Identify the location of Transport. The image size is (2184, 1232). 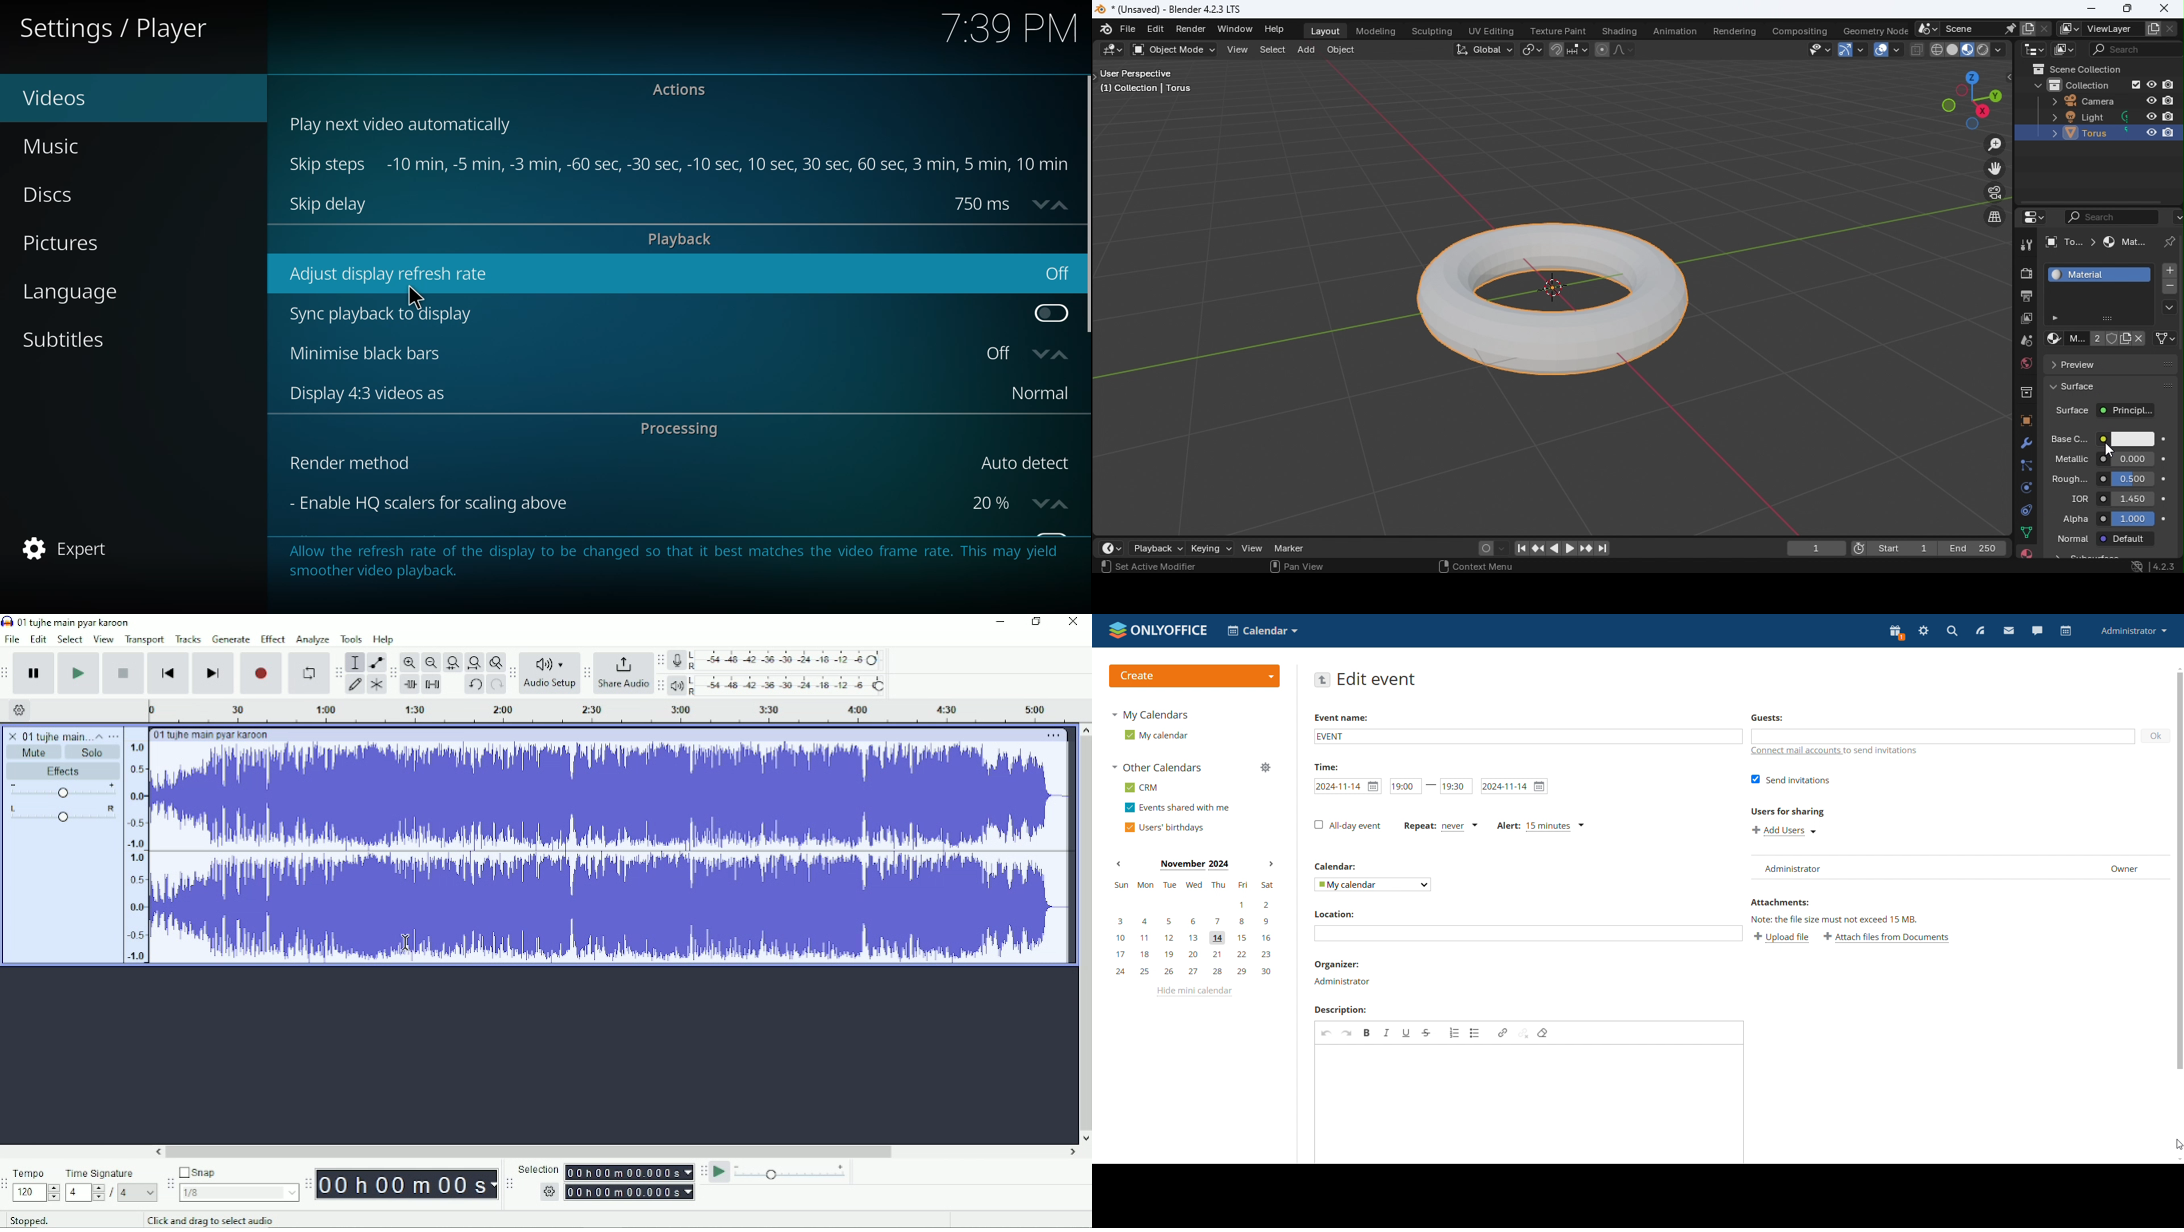
(145, 639).